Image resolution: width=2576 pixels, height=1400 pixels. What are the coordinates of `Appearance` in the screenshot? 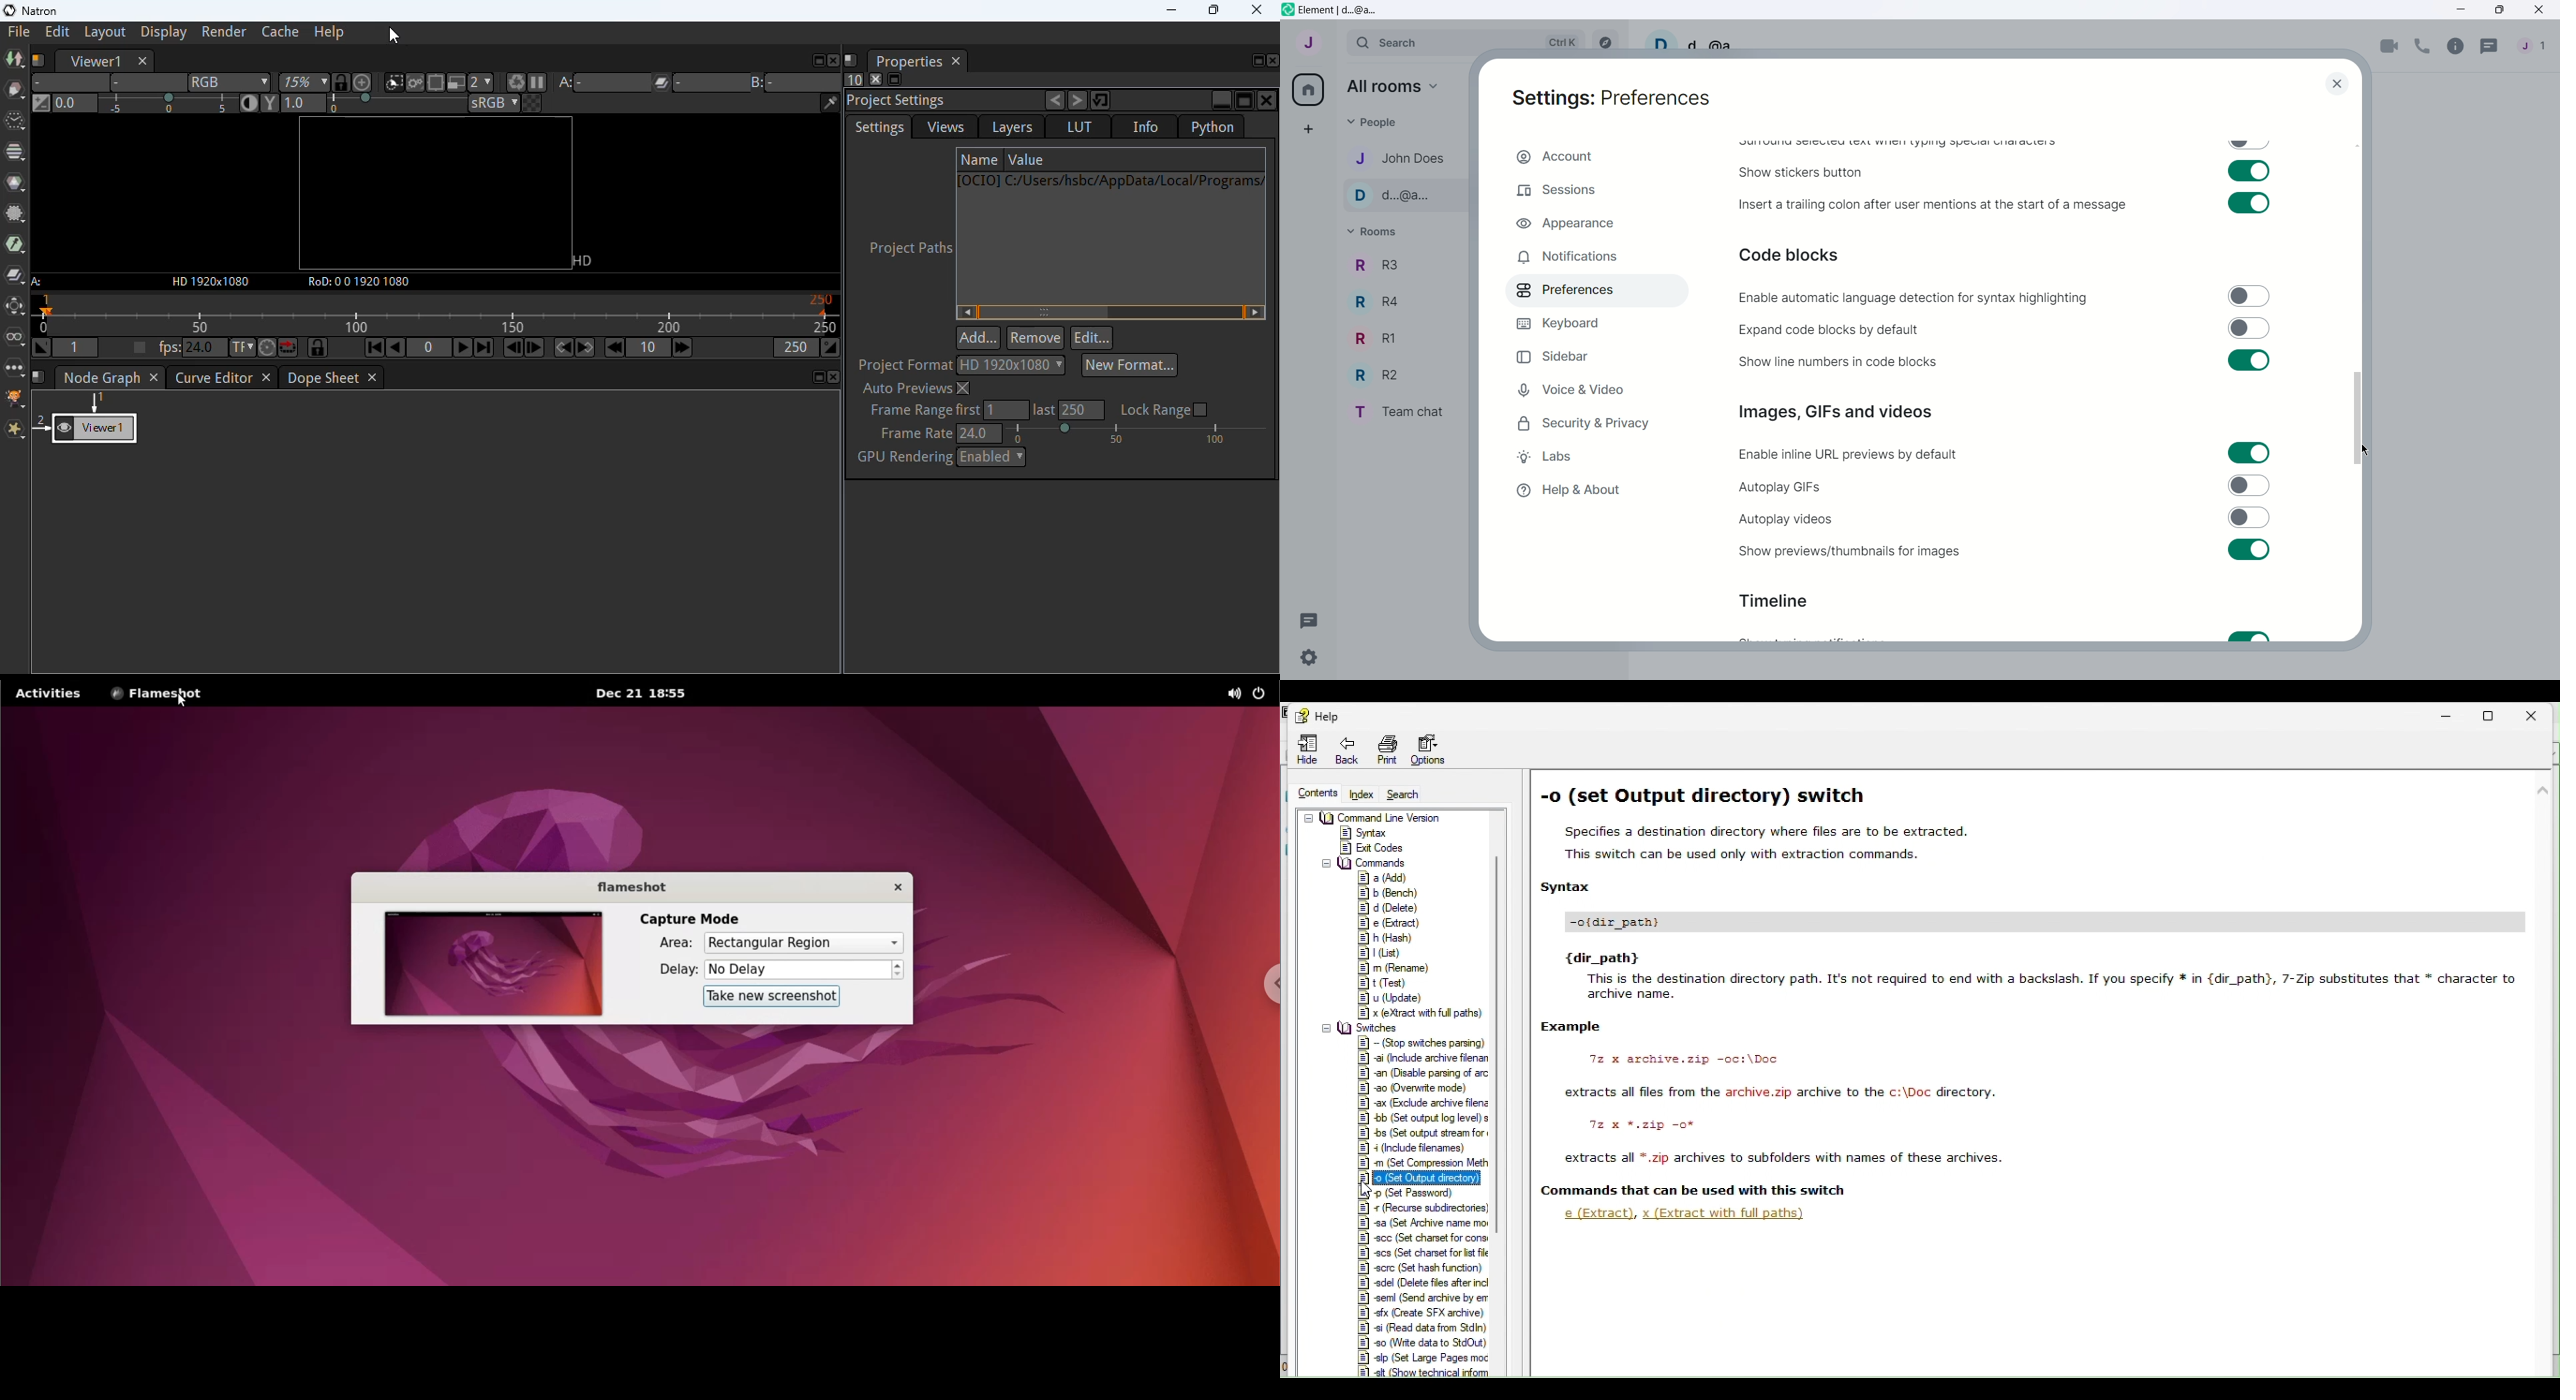 It's located at (1593, 221).